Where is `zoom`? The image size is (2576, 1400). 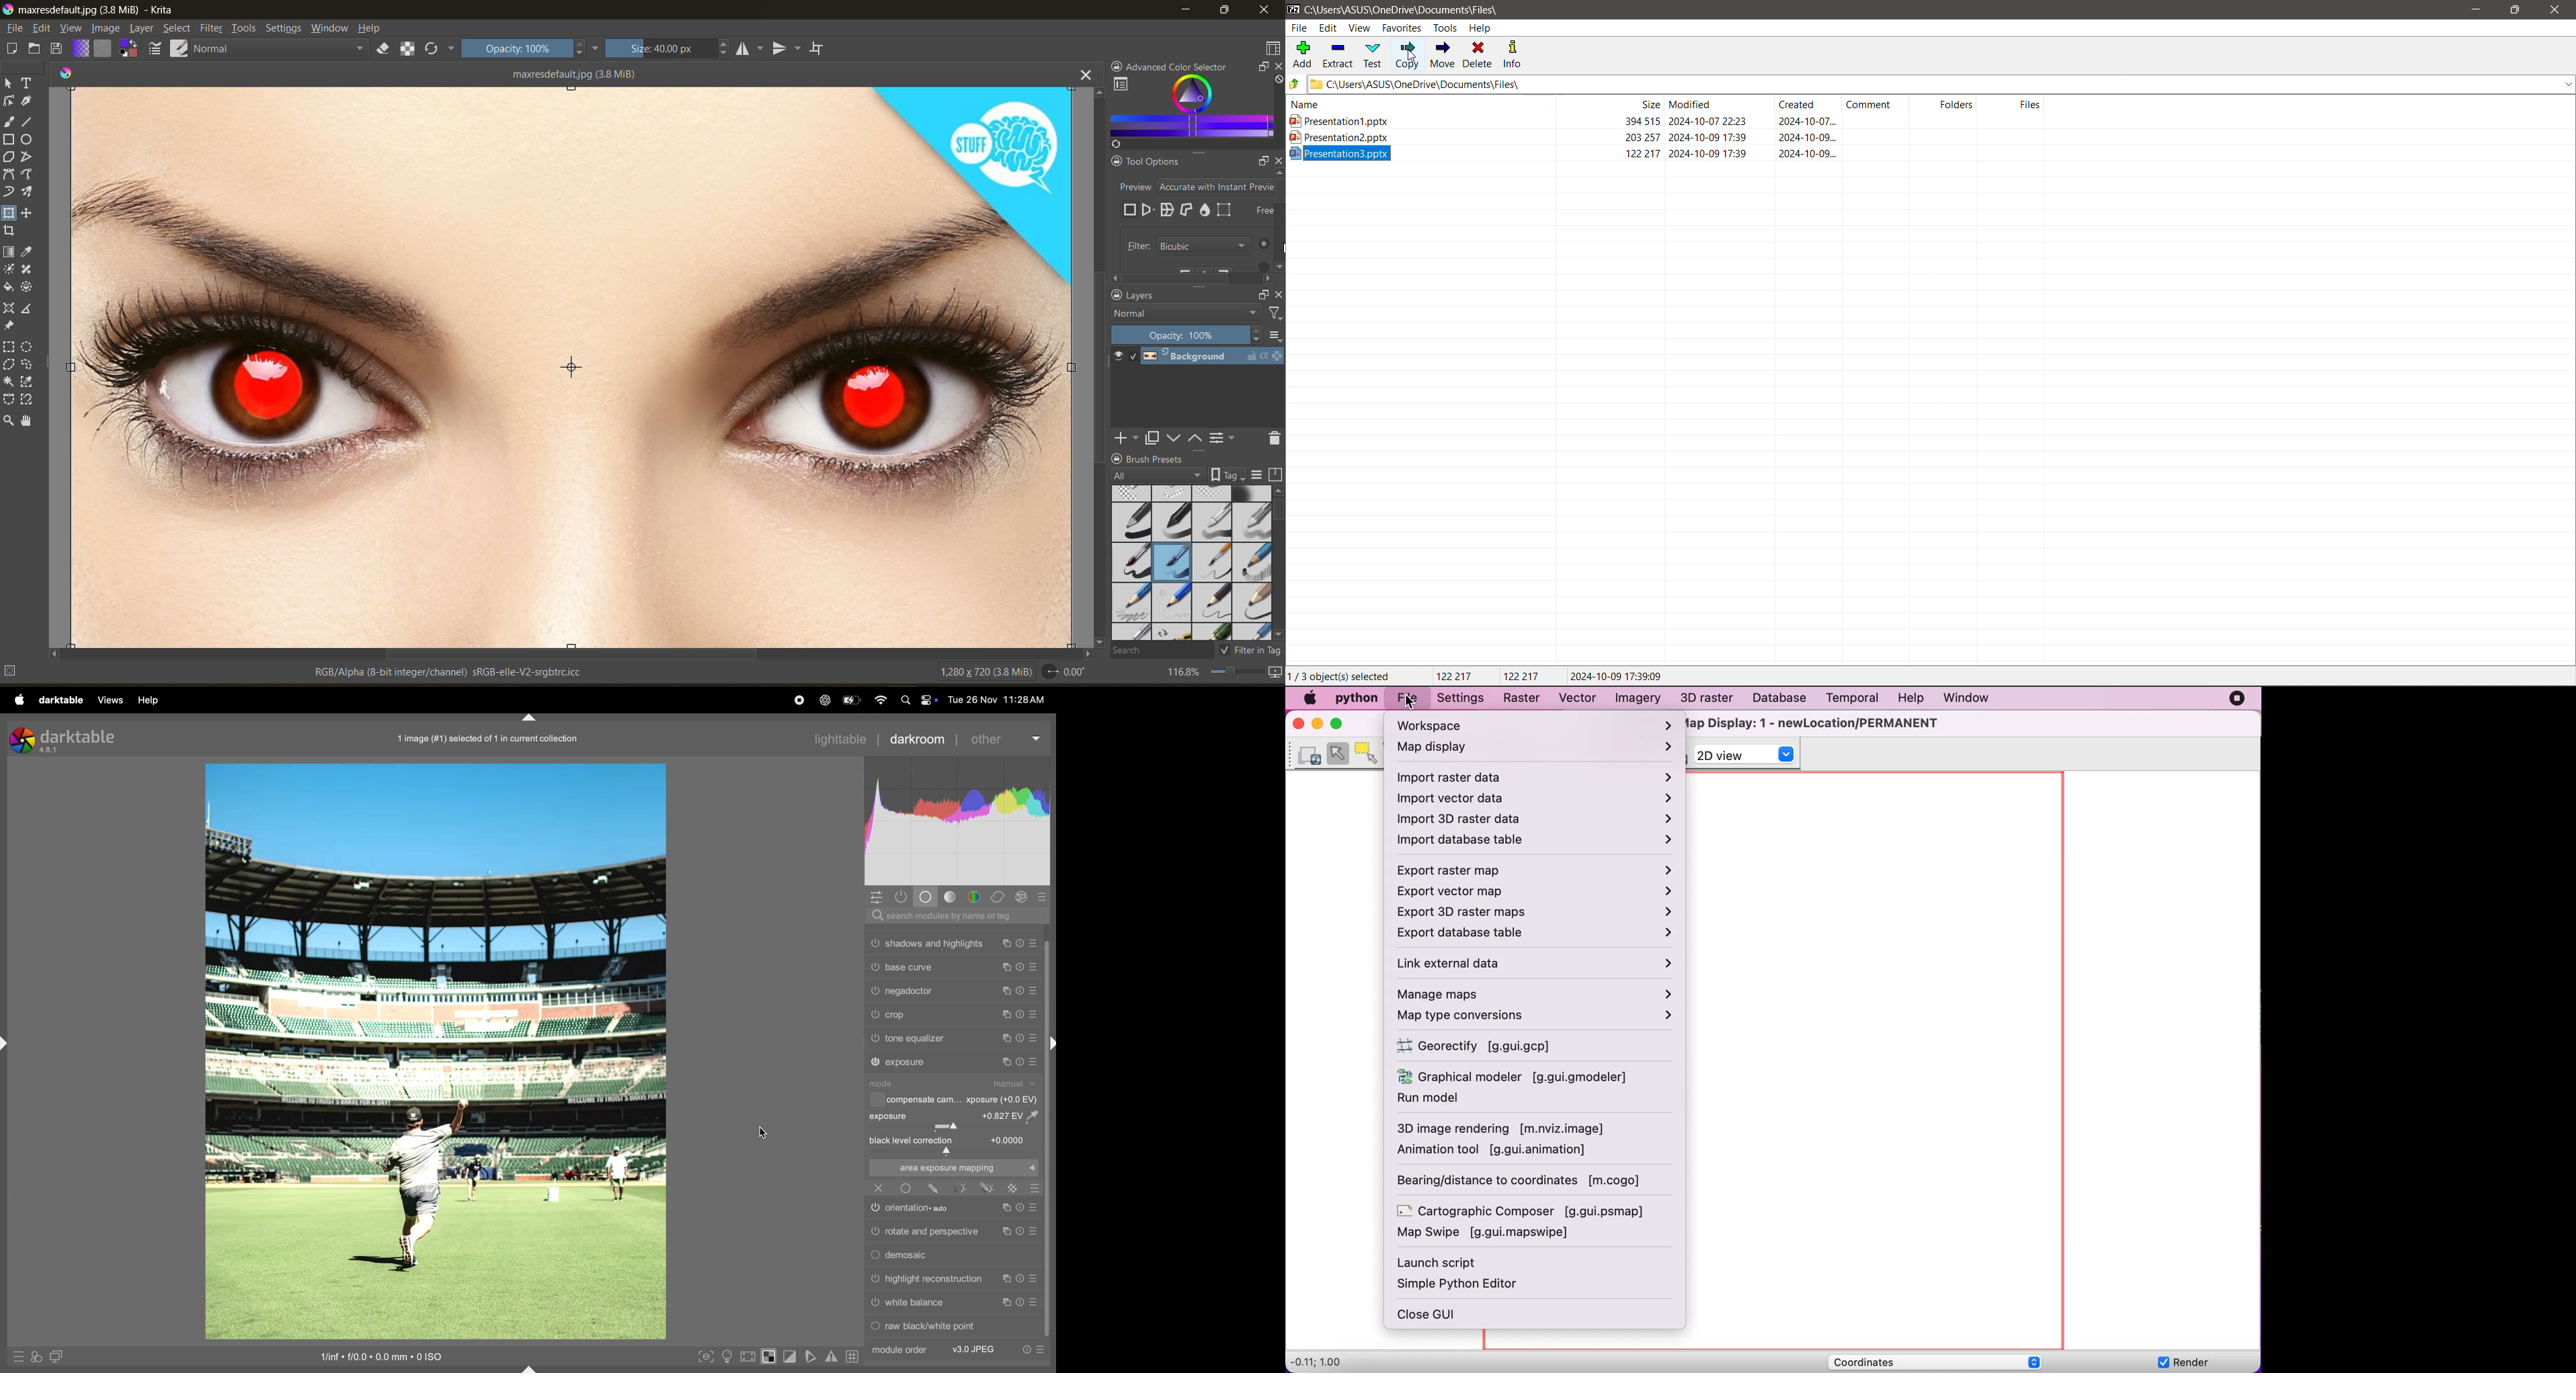 zoom is located at coordinates (1241, 669).